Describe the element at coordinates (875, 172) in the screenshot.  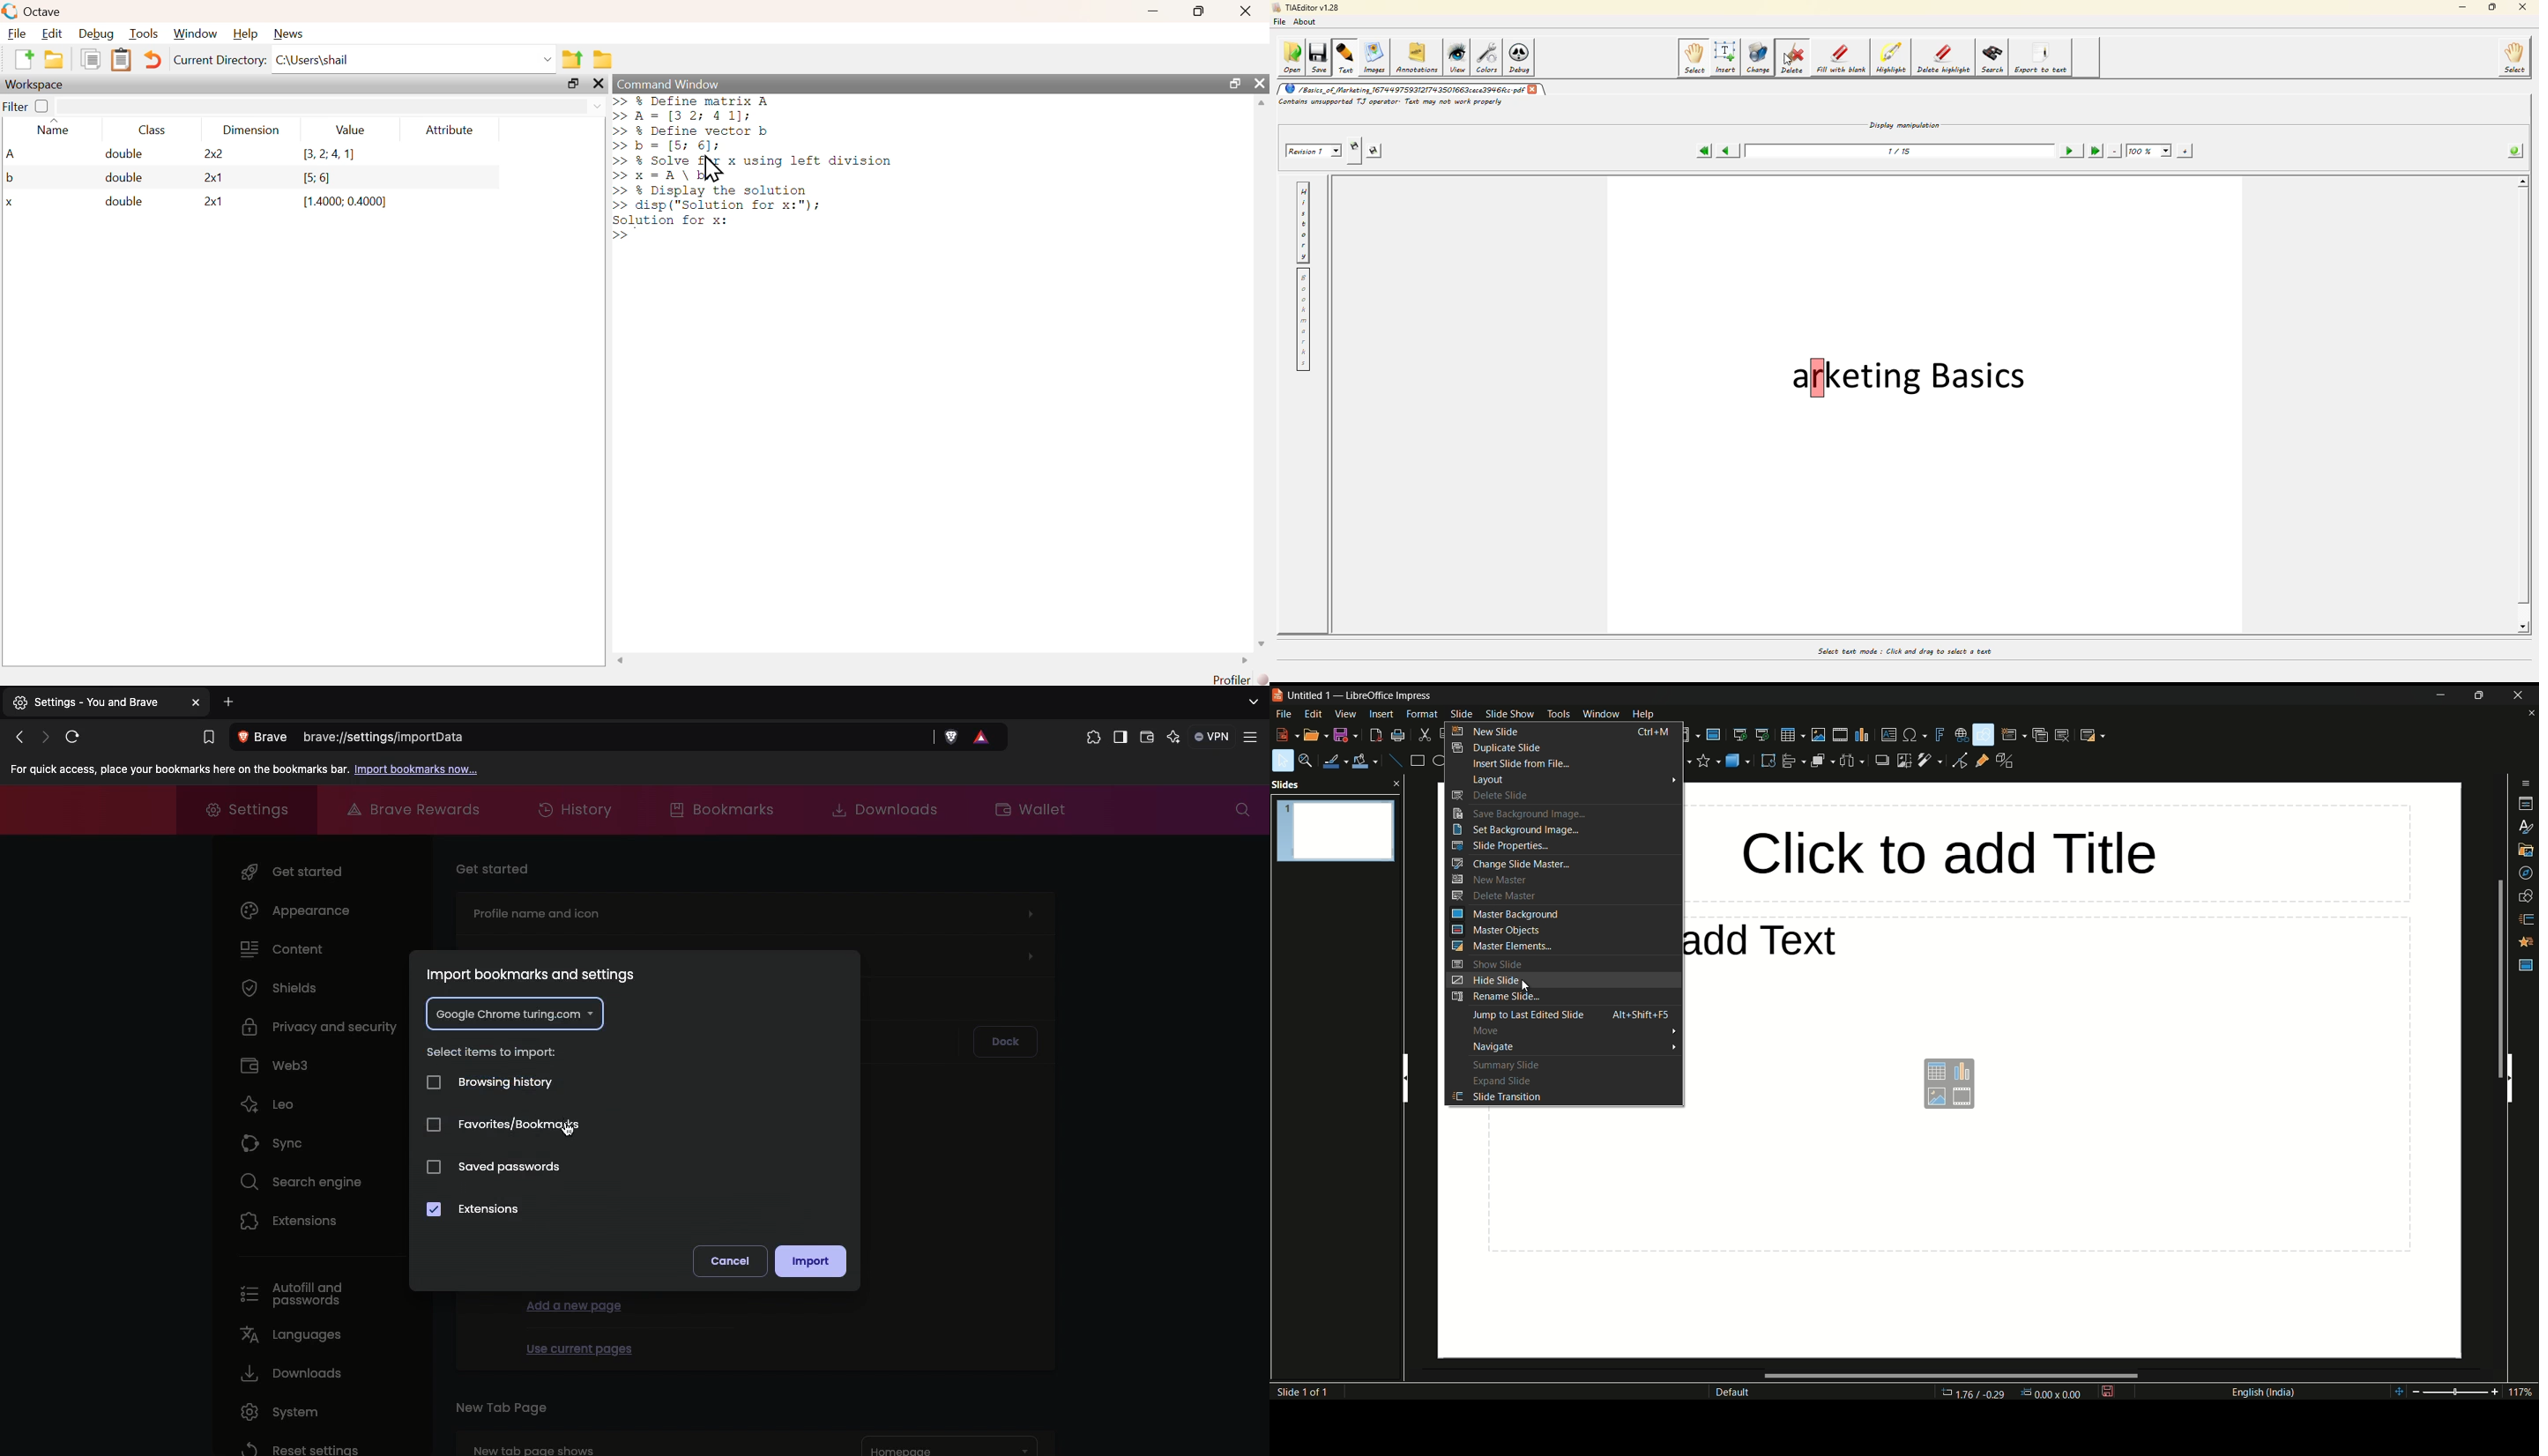
I see `command` at that location.